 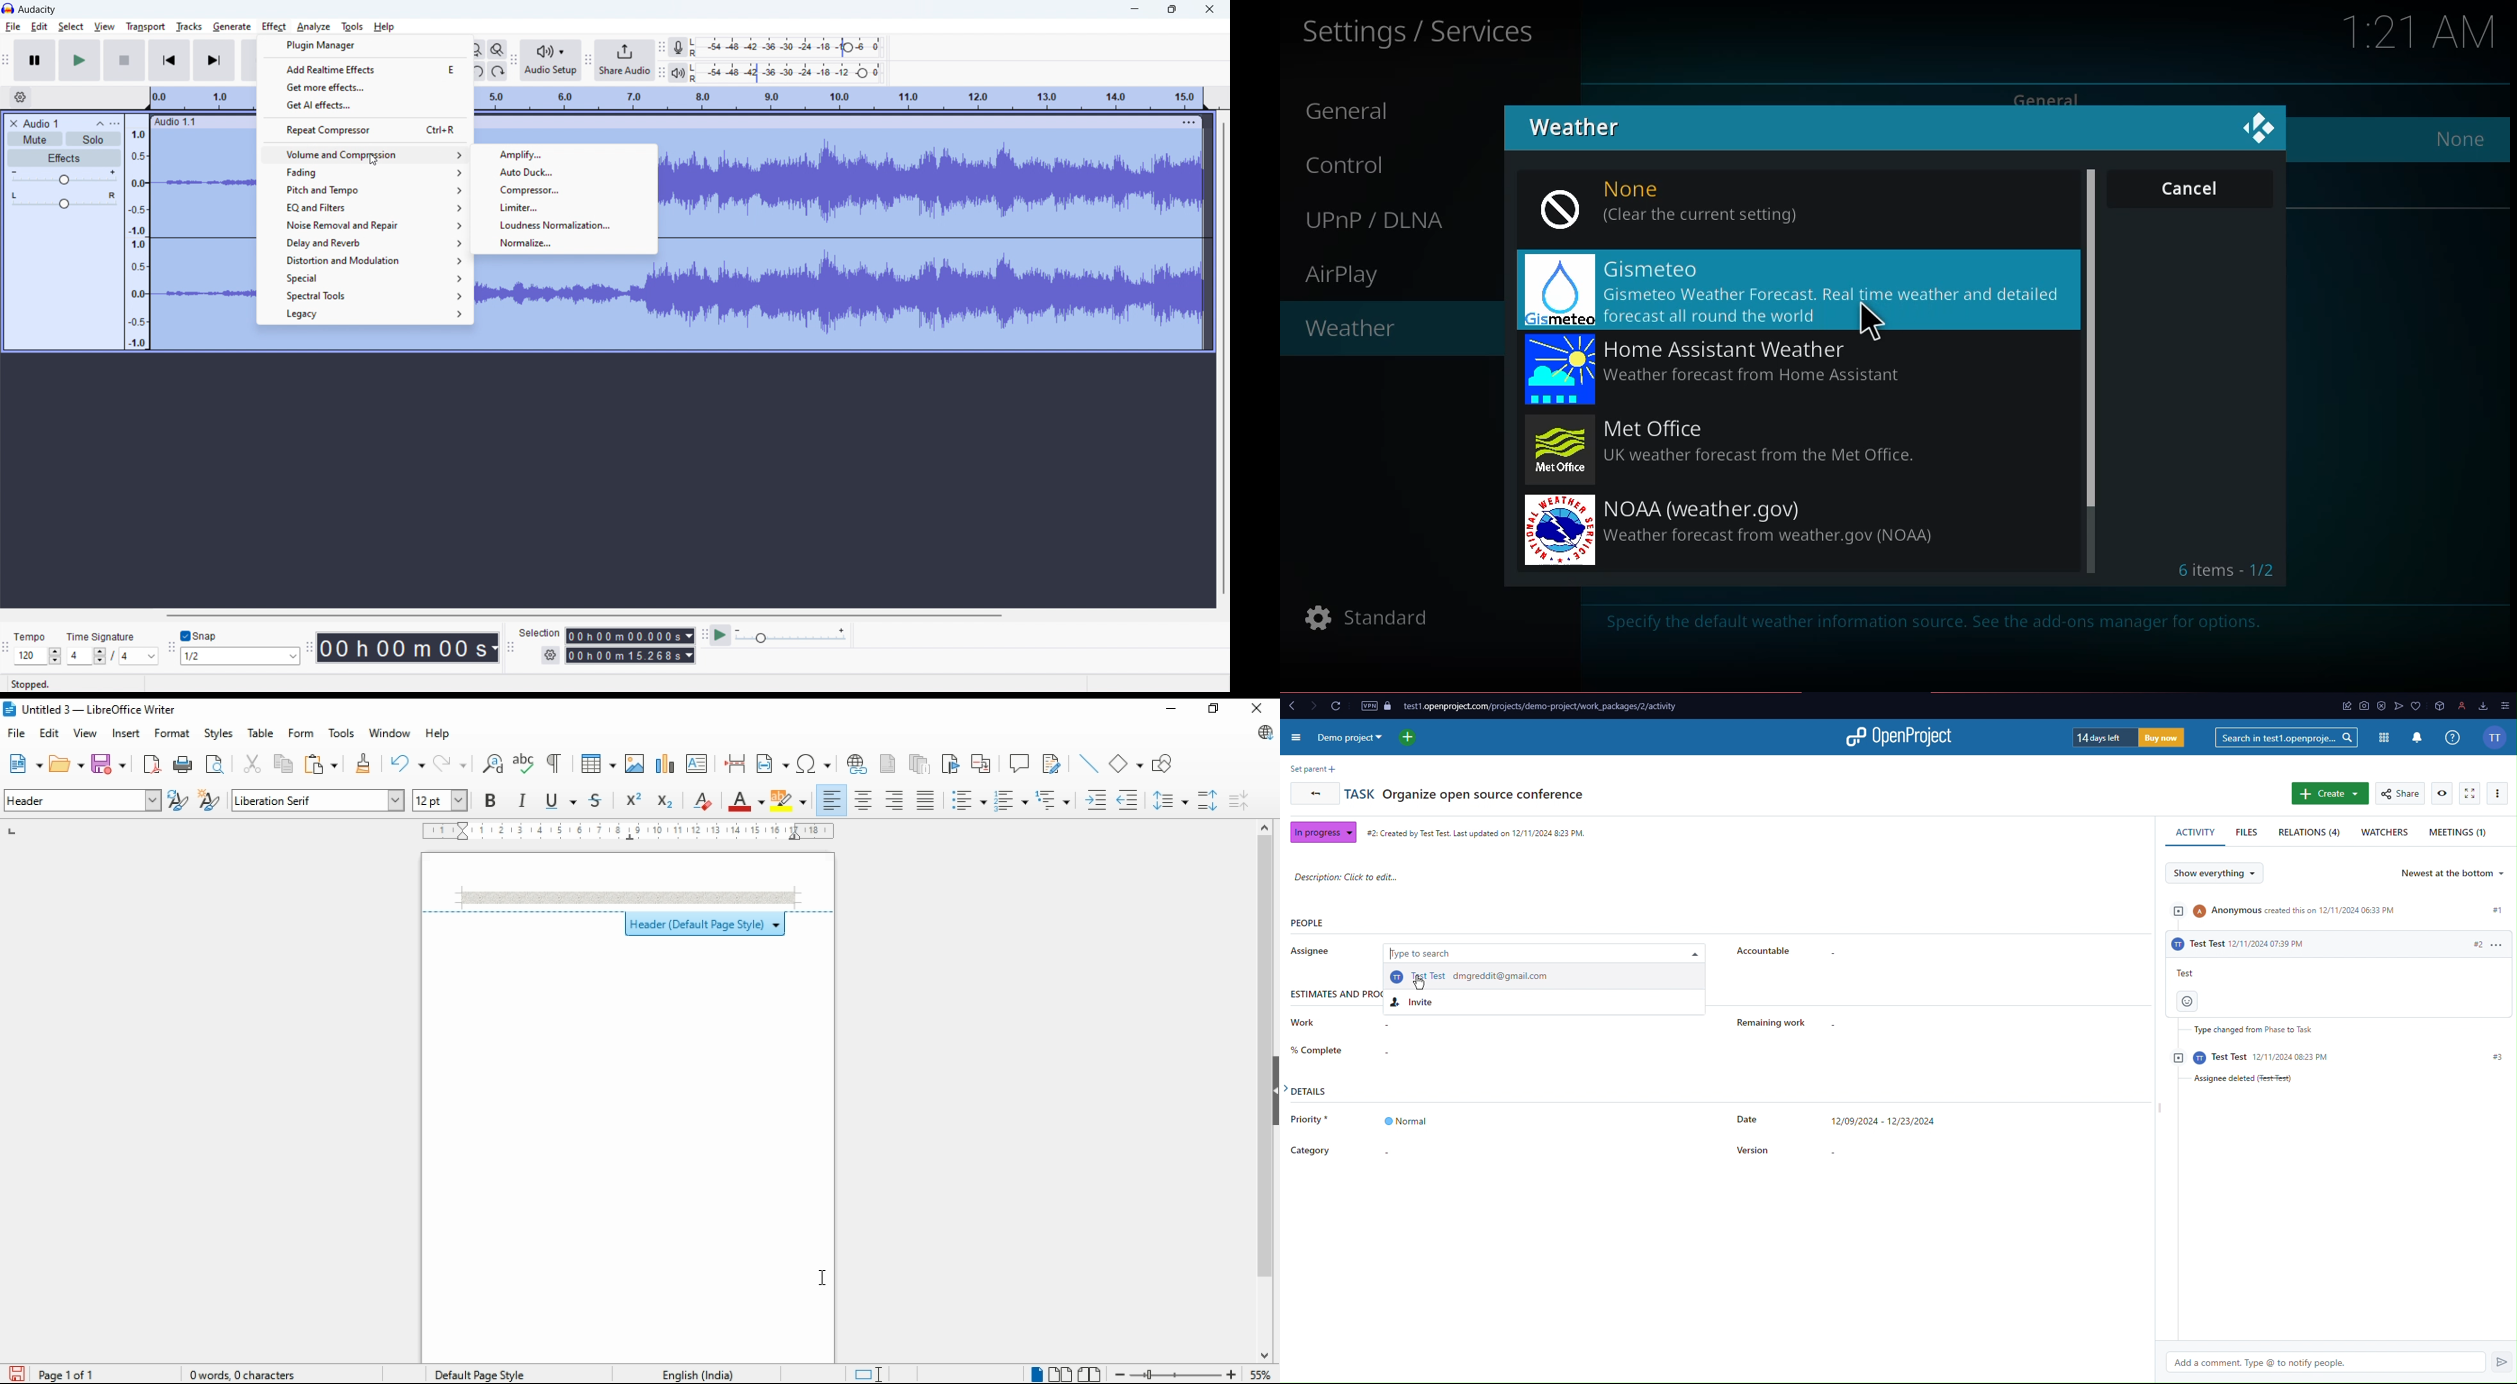 What do you see at coordinates (865, 800) in the screenshot?
I see `align center` at bounding box center [865, 800].